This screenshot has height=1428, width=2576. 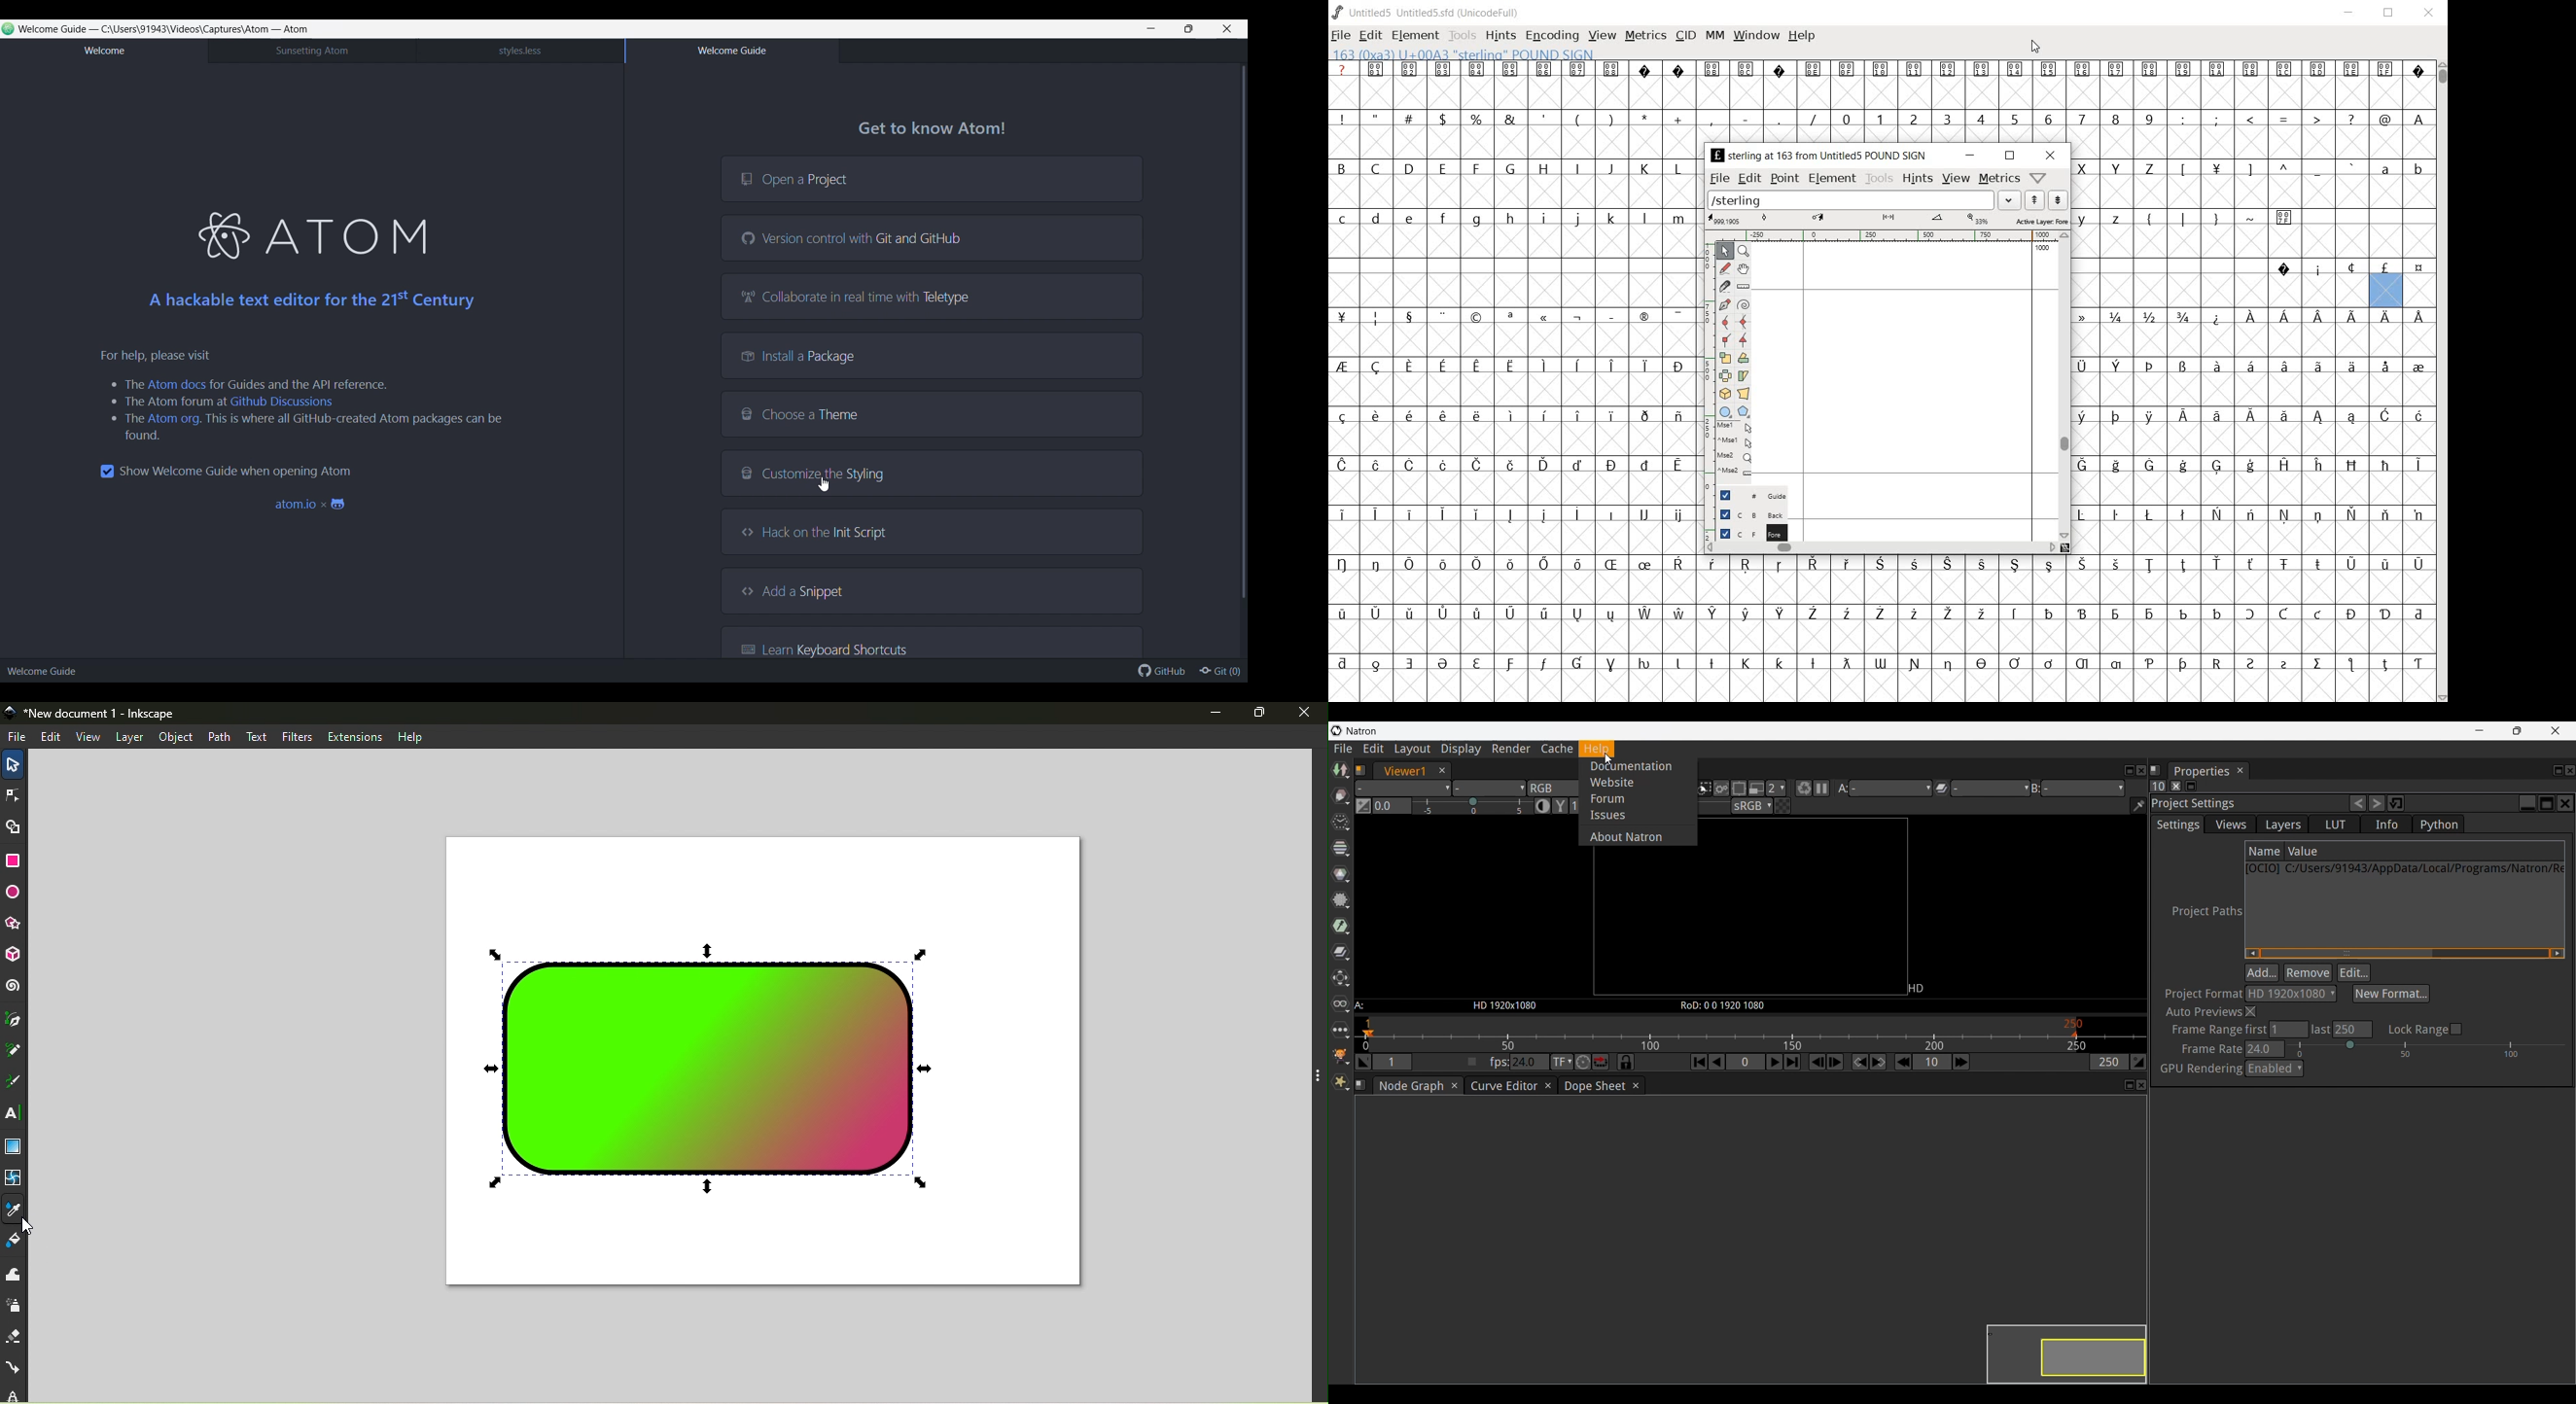 What do you see at coordinates (2353, 419) in the screenshot?
I see `Symbol` at bounding box center [2353, 419].